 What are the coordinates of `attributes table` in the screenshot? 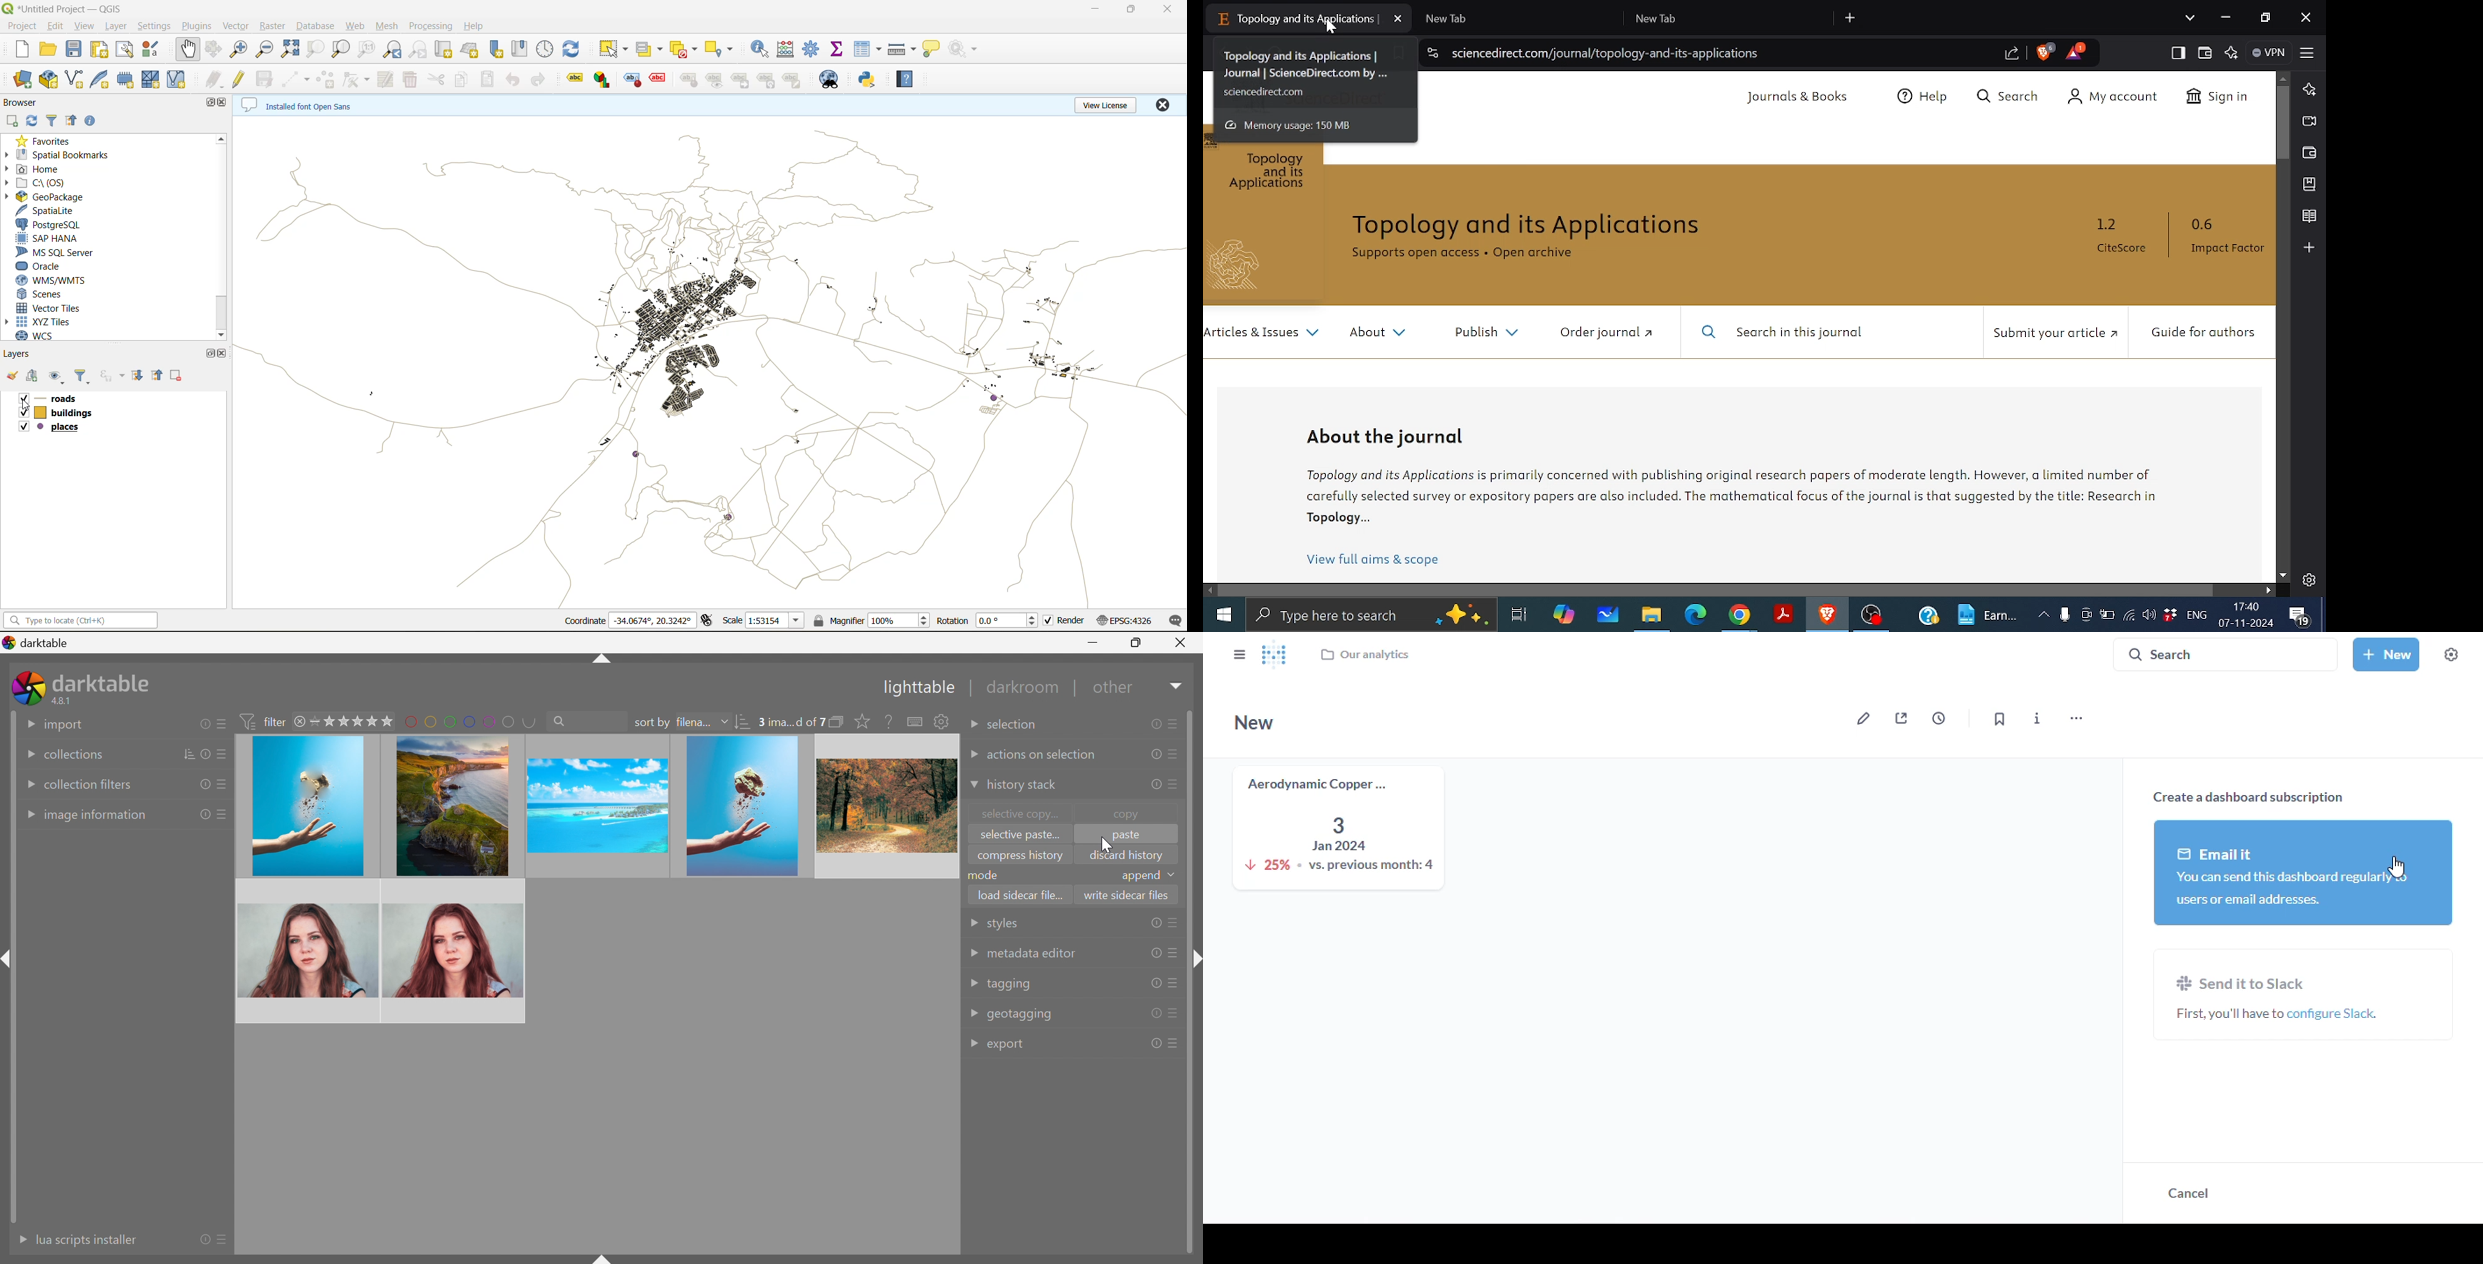 It's located at (870, 47).